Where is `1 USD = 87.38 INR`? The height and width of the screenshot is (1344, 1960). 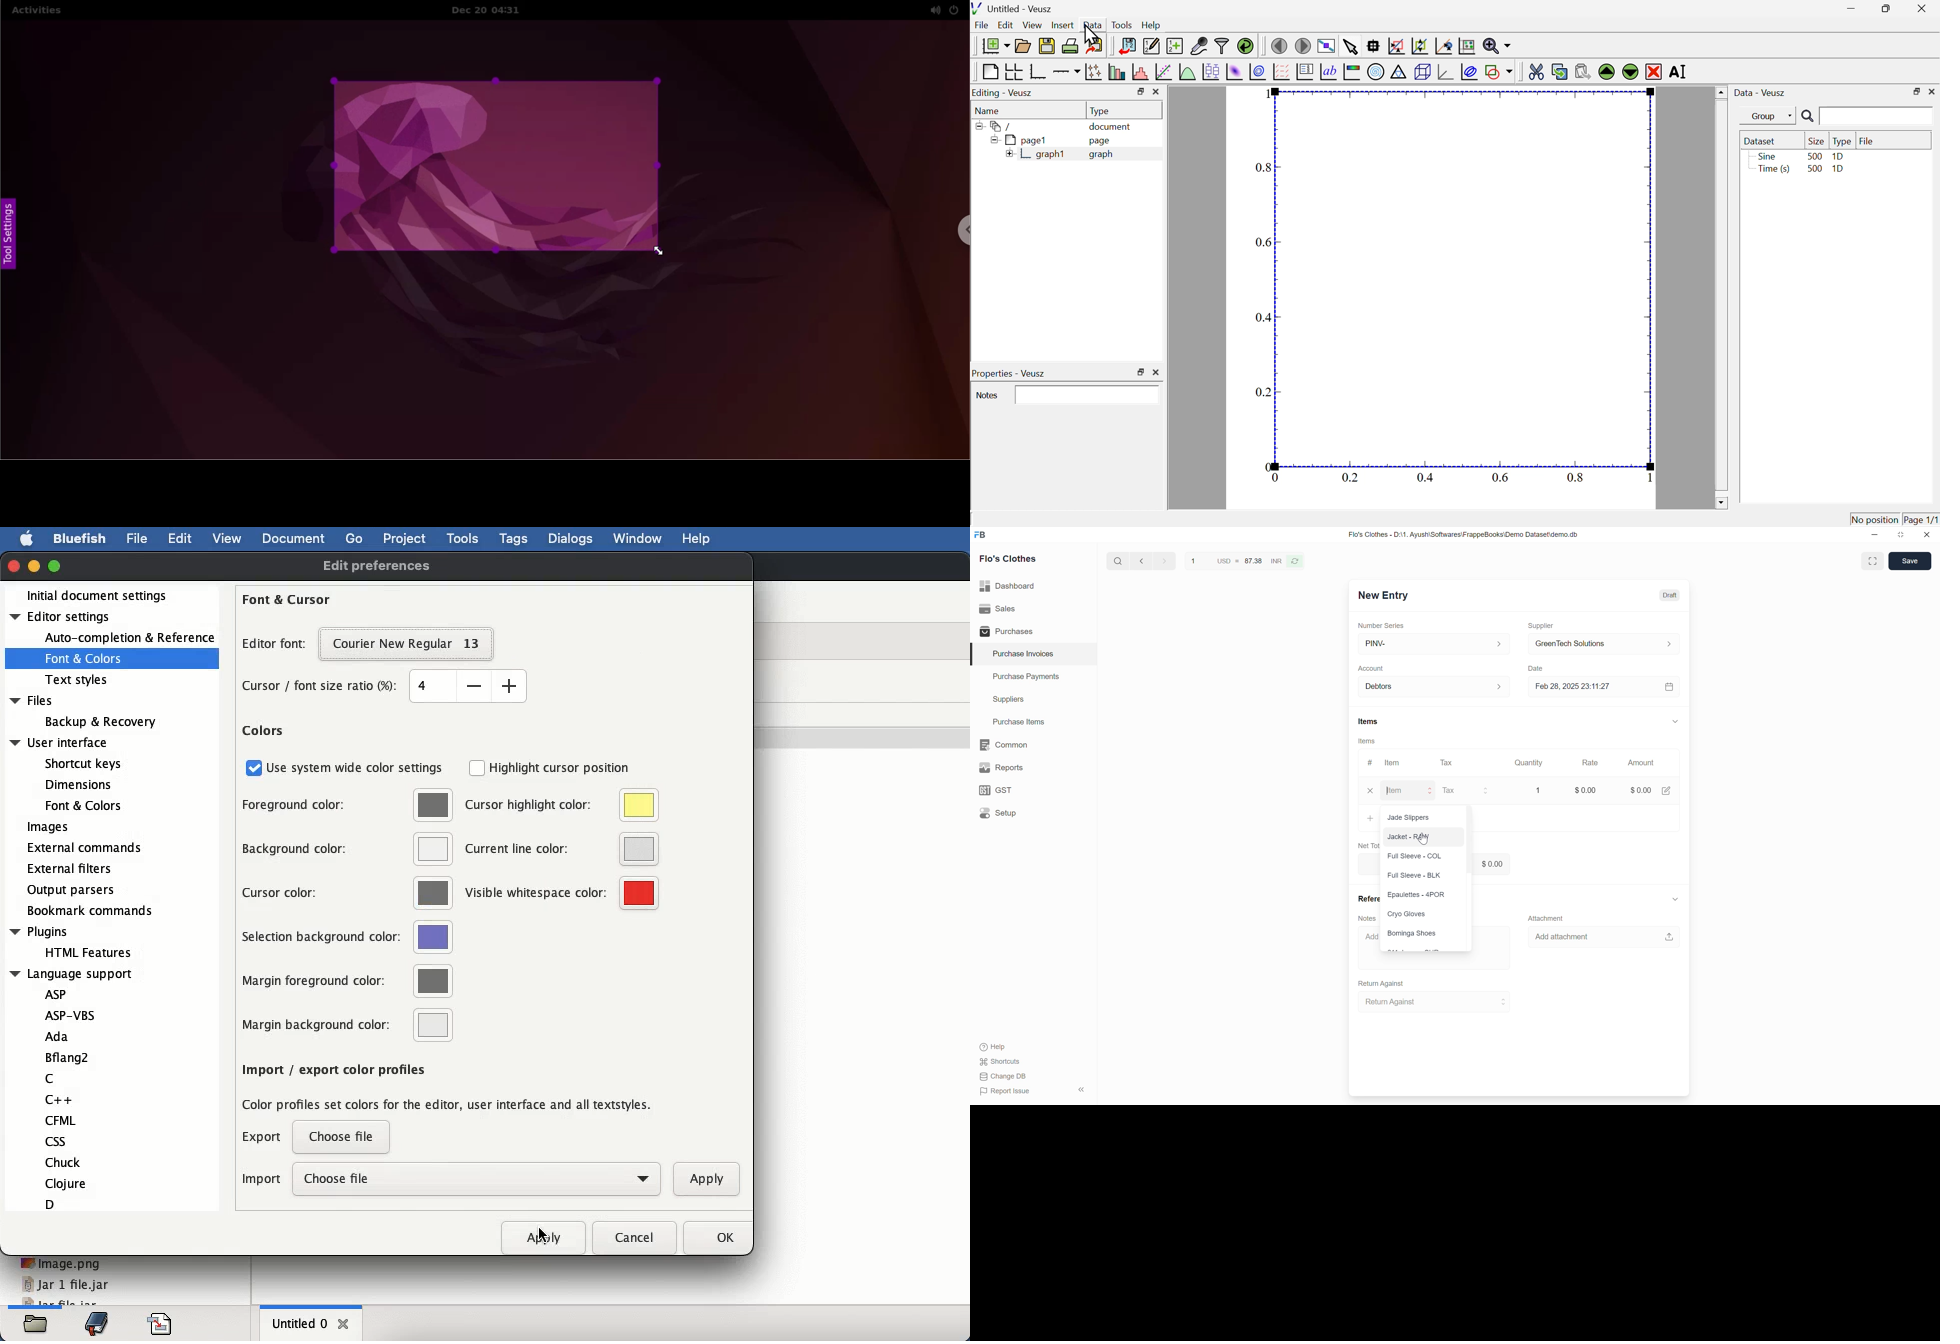
1 USD = 87.38 INR is located at coordinates (1233, 561).